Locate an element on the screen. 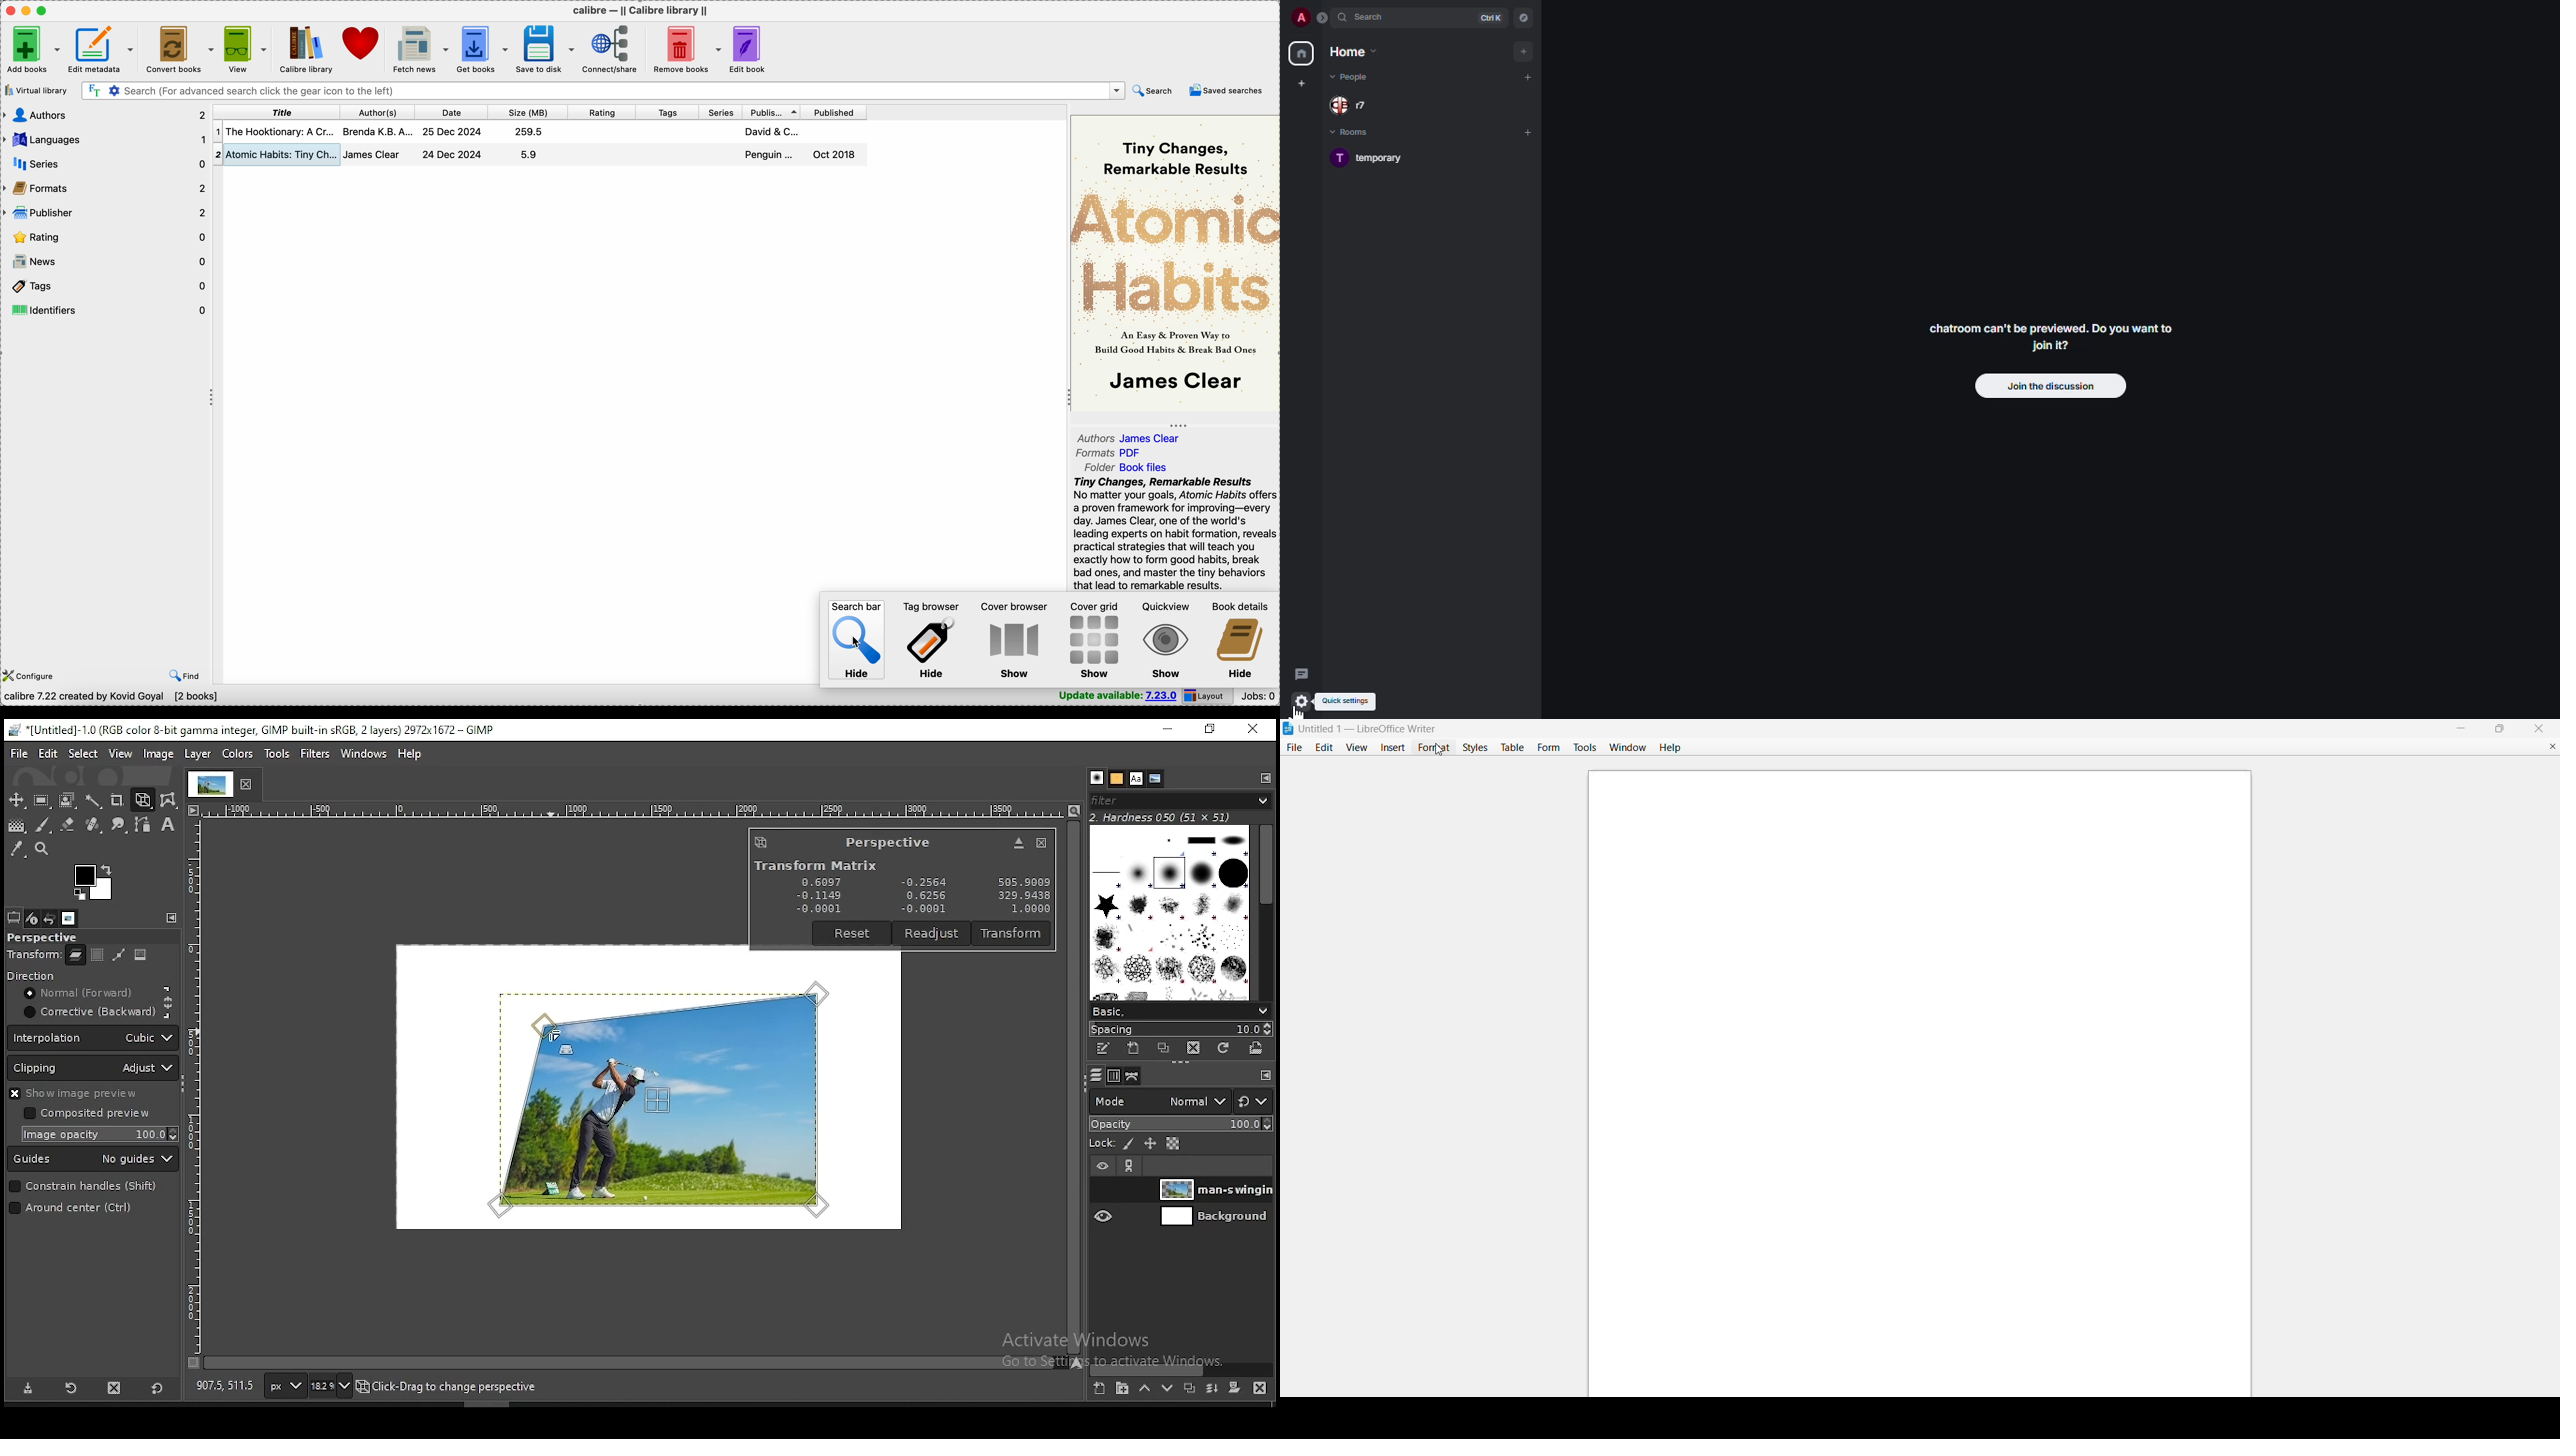  2 is located at coordinates (218, 155).